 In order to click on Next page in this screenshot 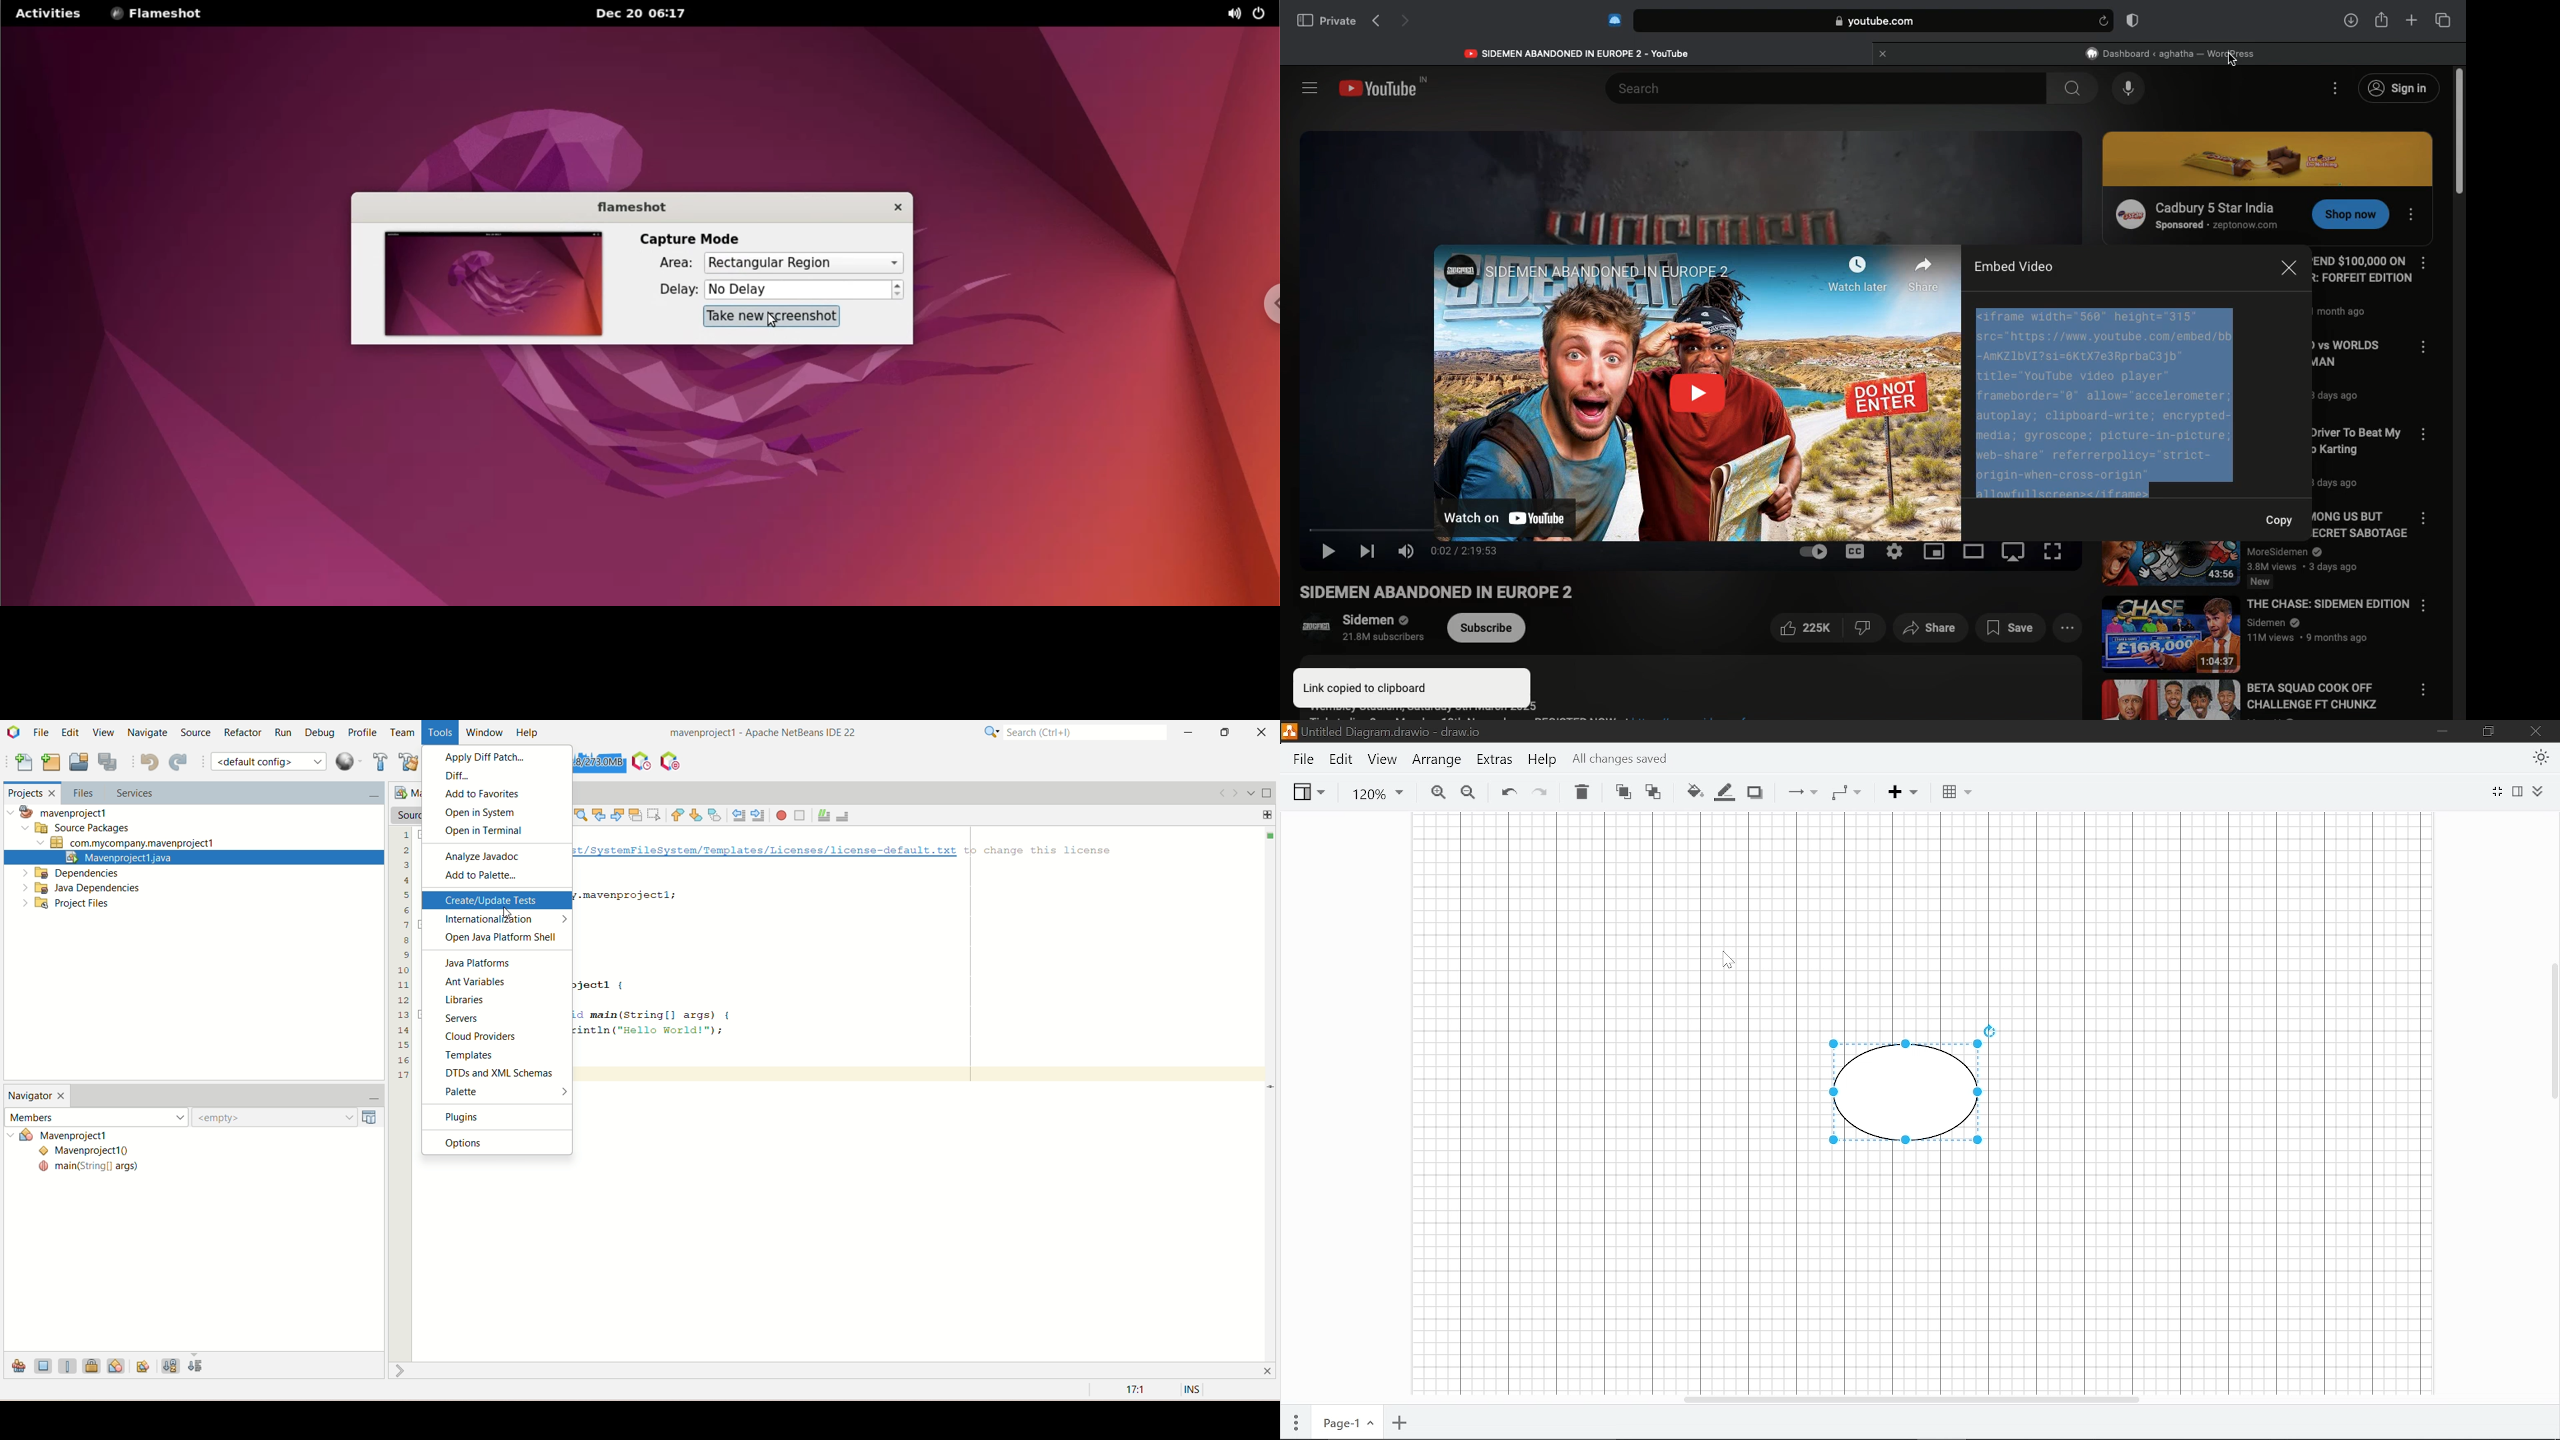, I will do `click(1407, 22)`.